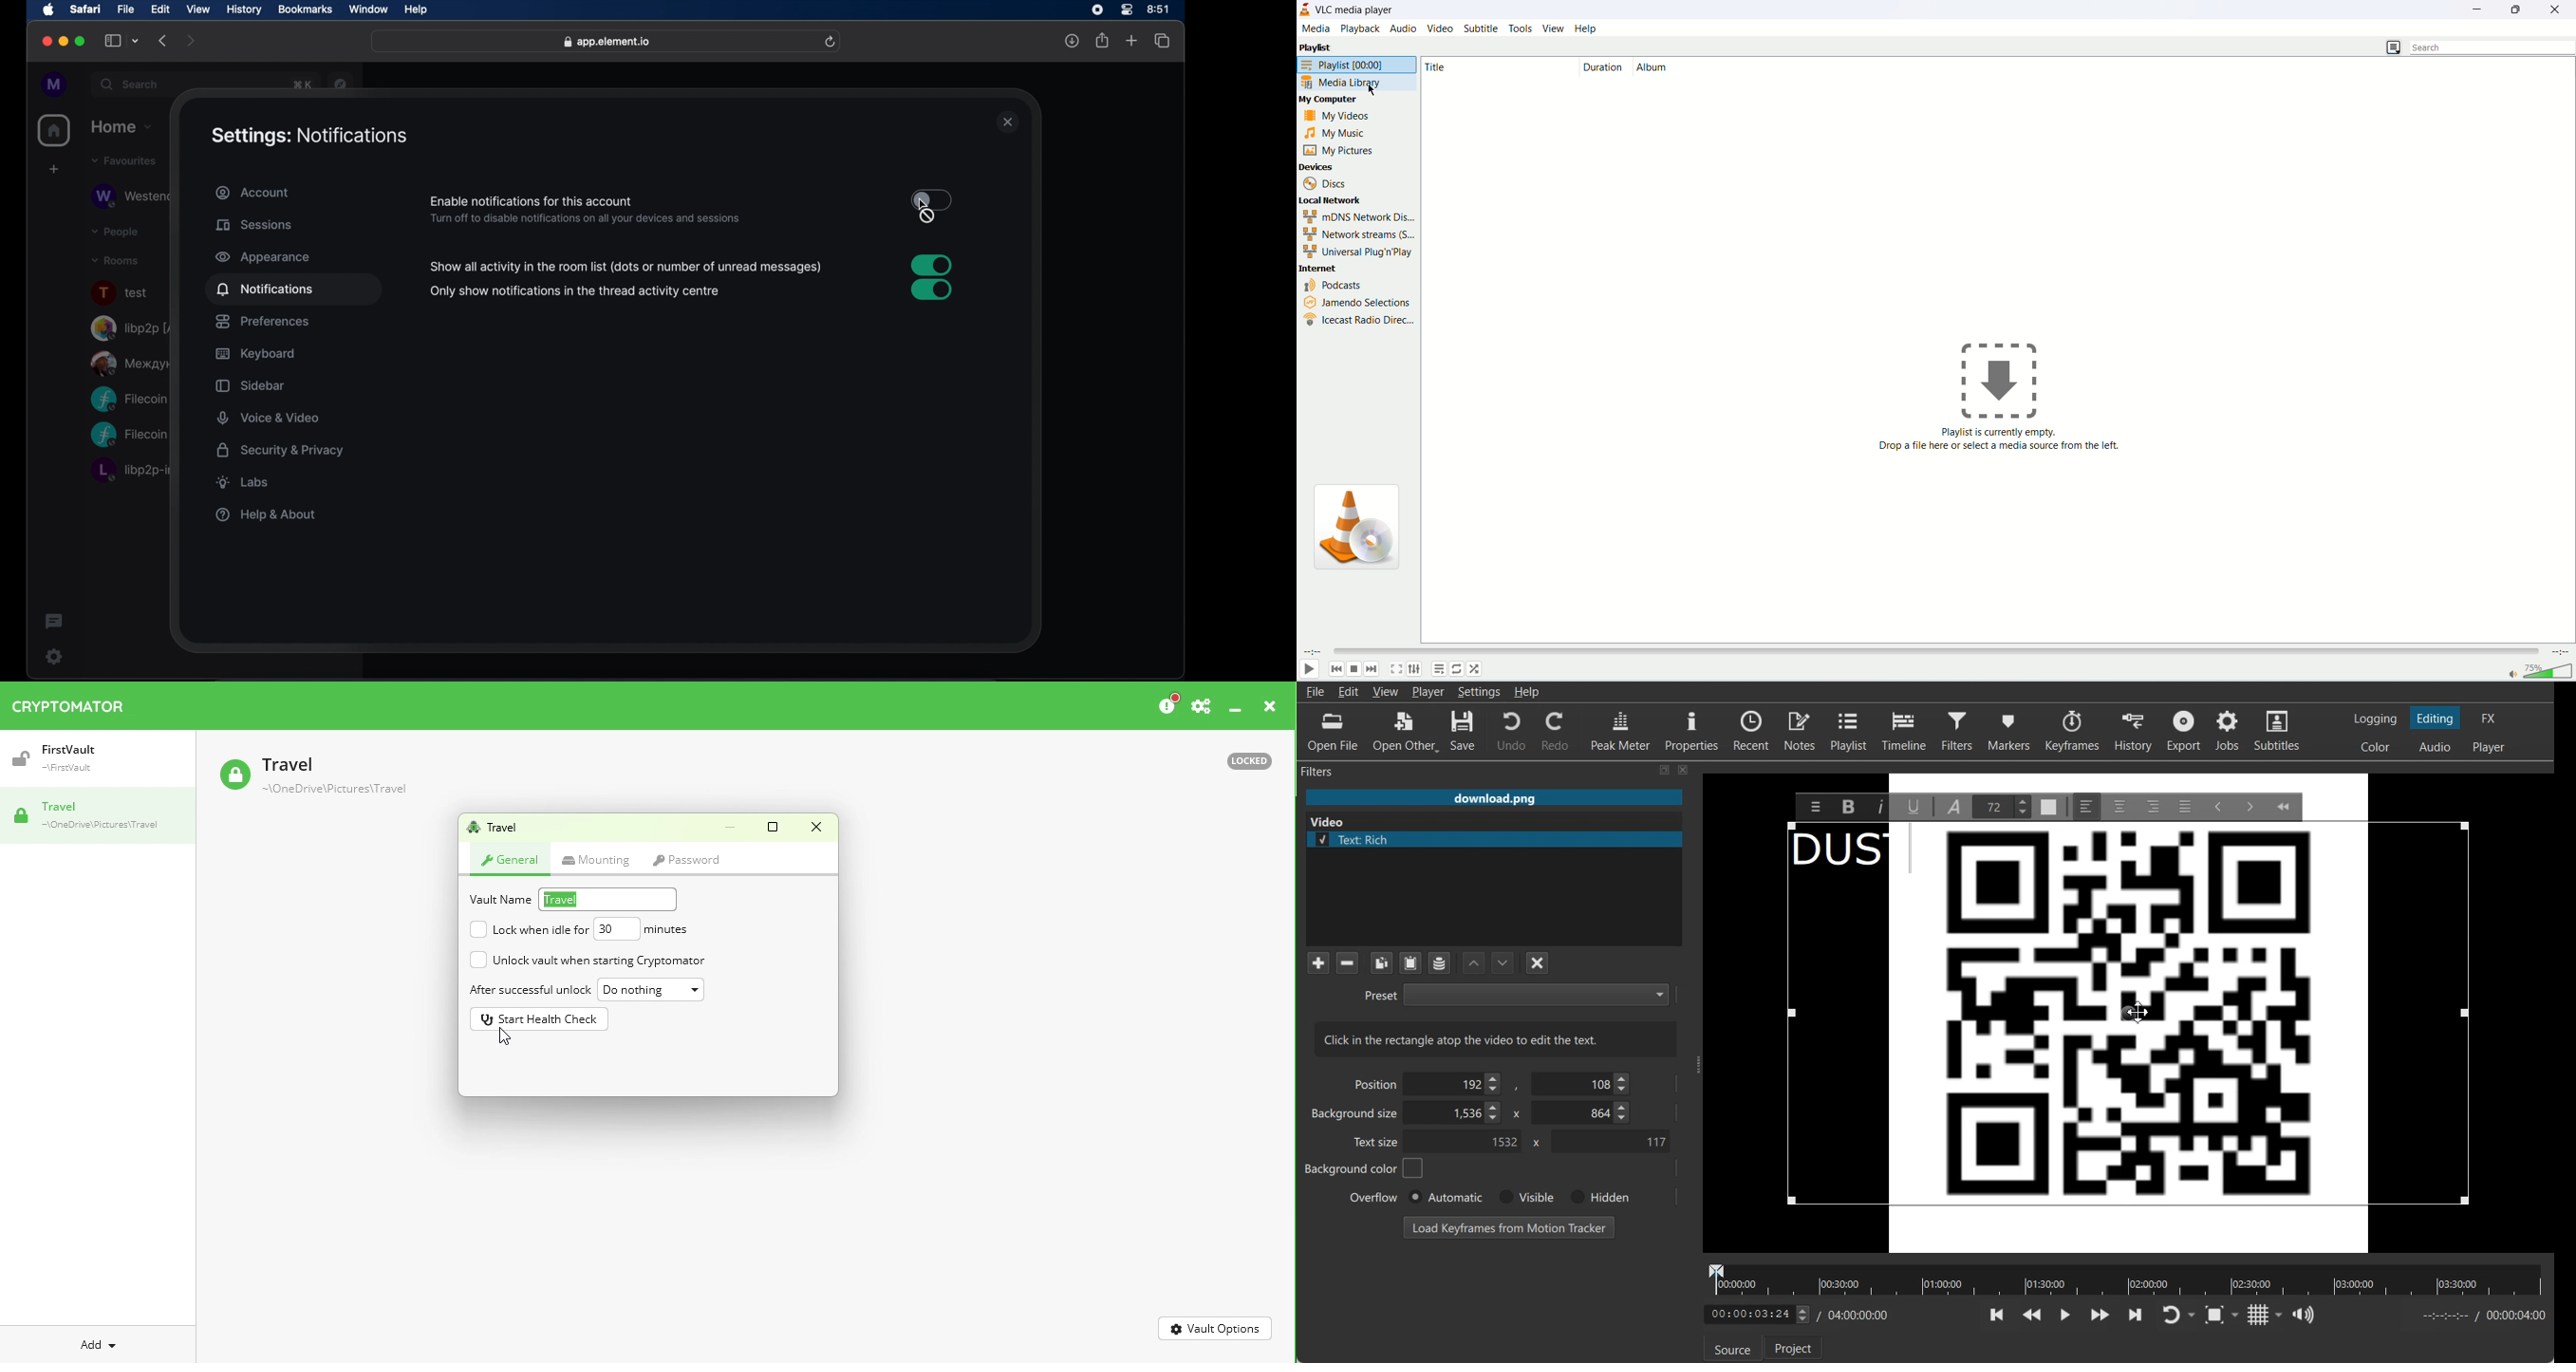 The image size is (2576, 1372). What do you see at coordinates (2033, 1315) in the screenshot?
I see `Play Quickly backward` at bounding box center [2033, 1315].